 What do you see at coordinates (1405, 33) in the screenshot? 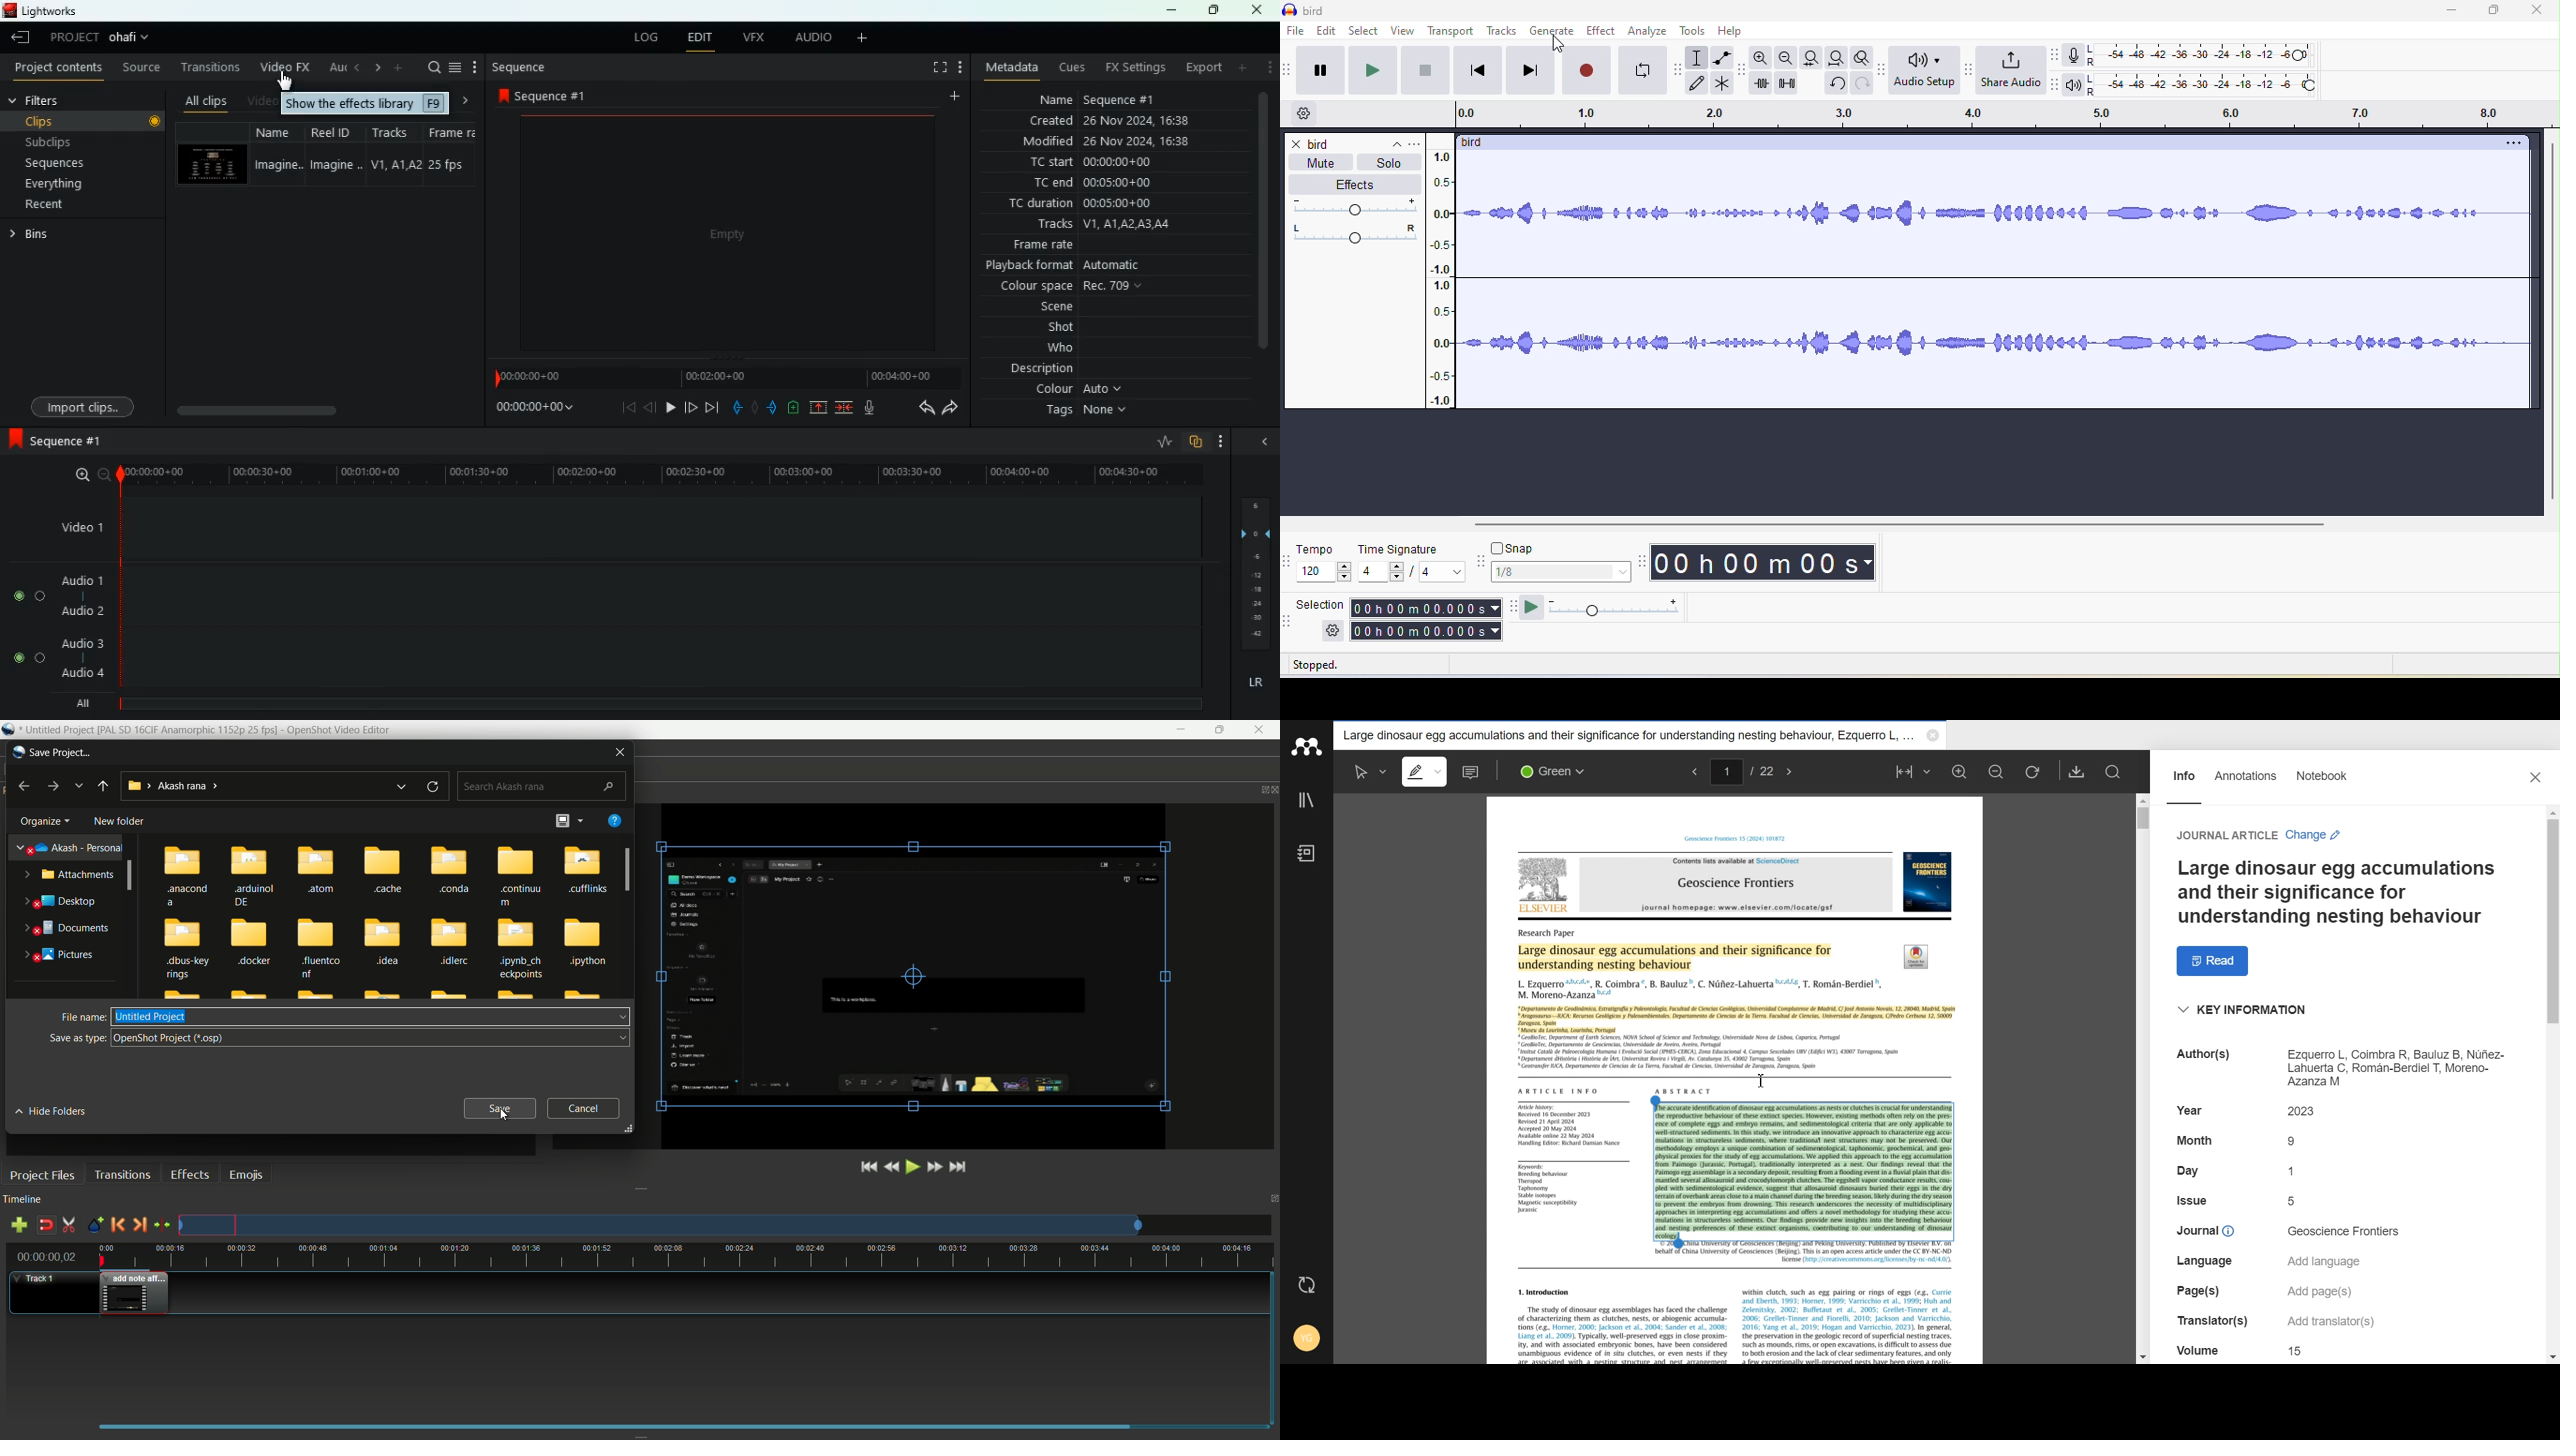
I see `view` at bounding box center [1405, 33].